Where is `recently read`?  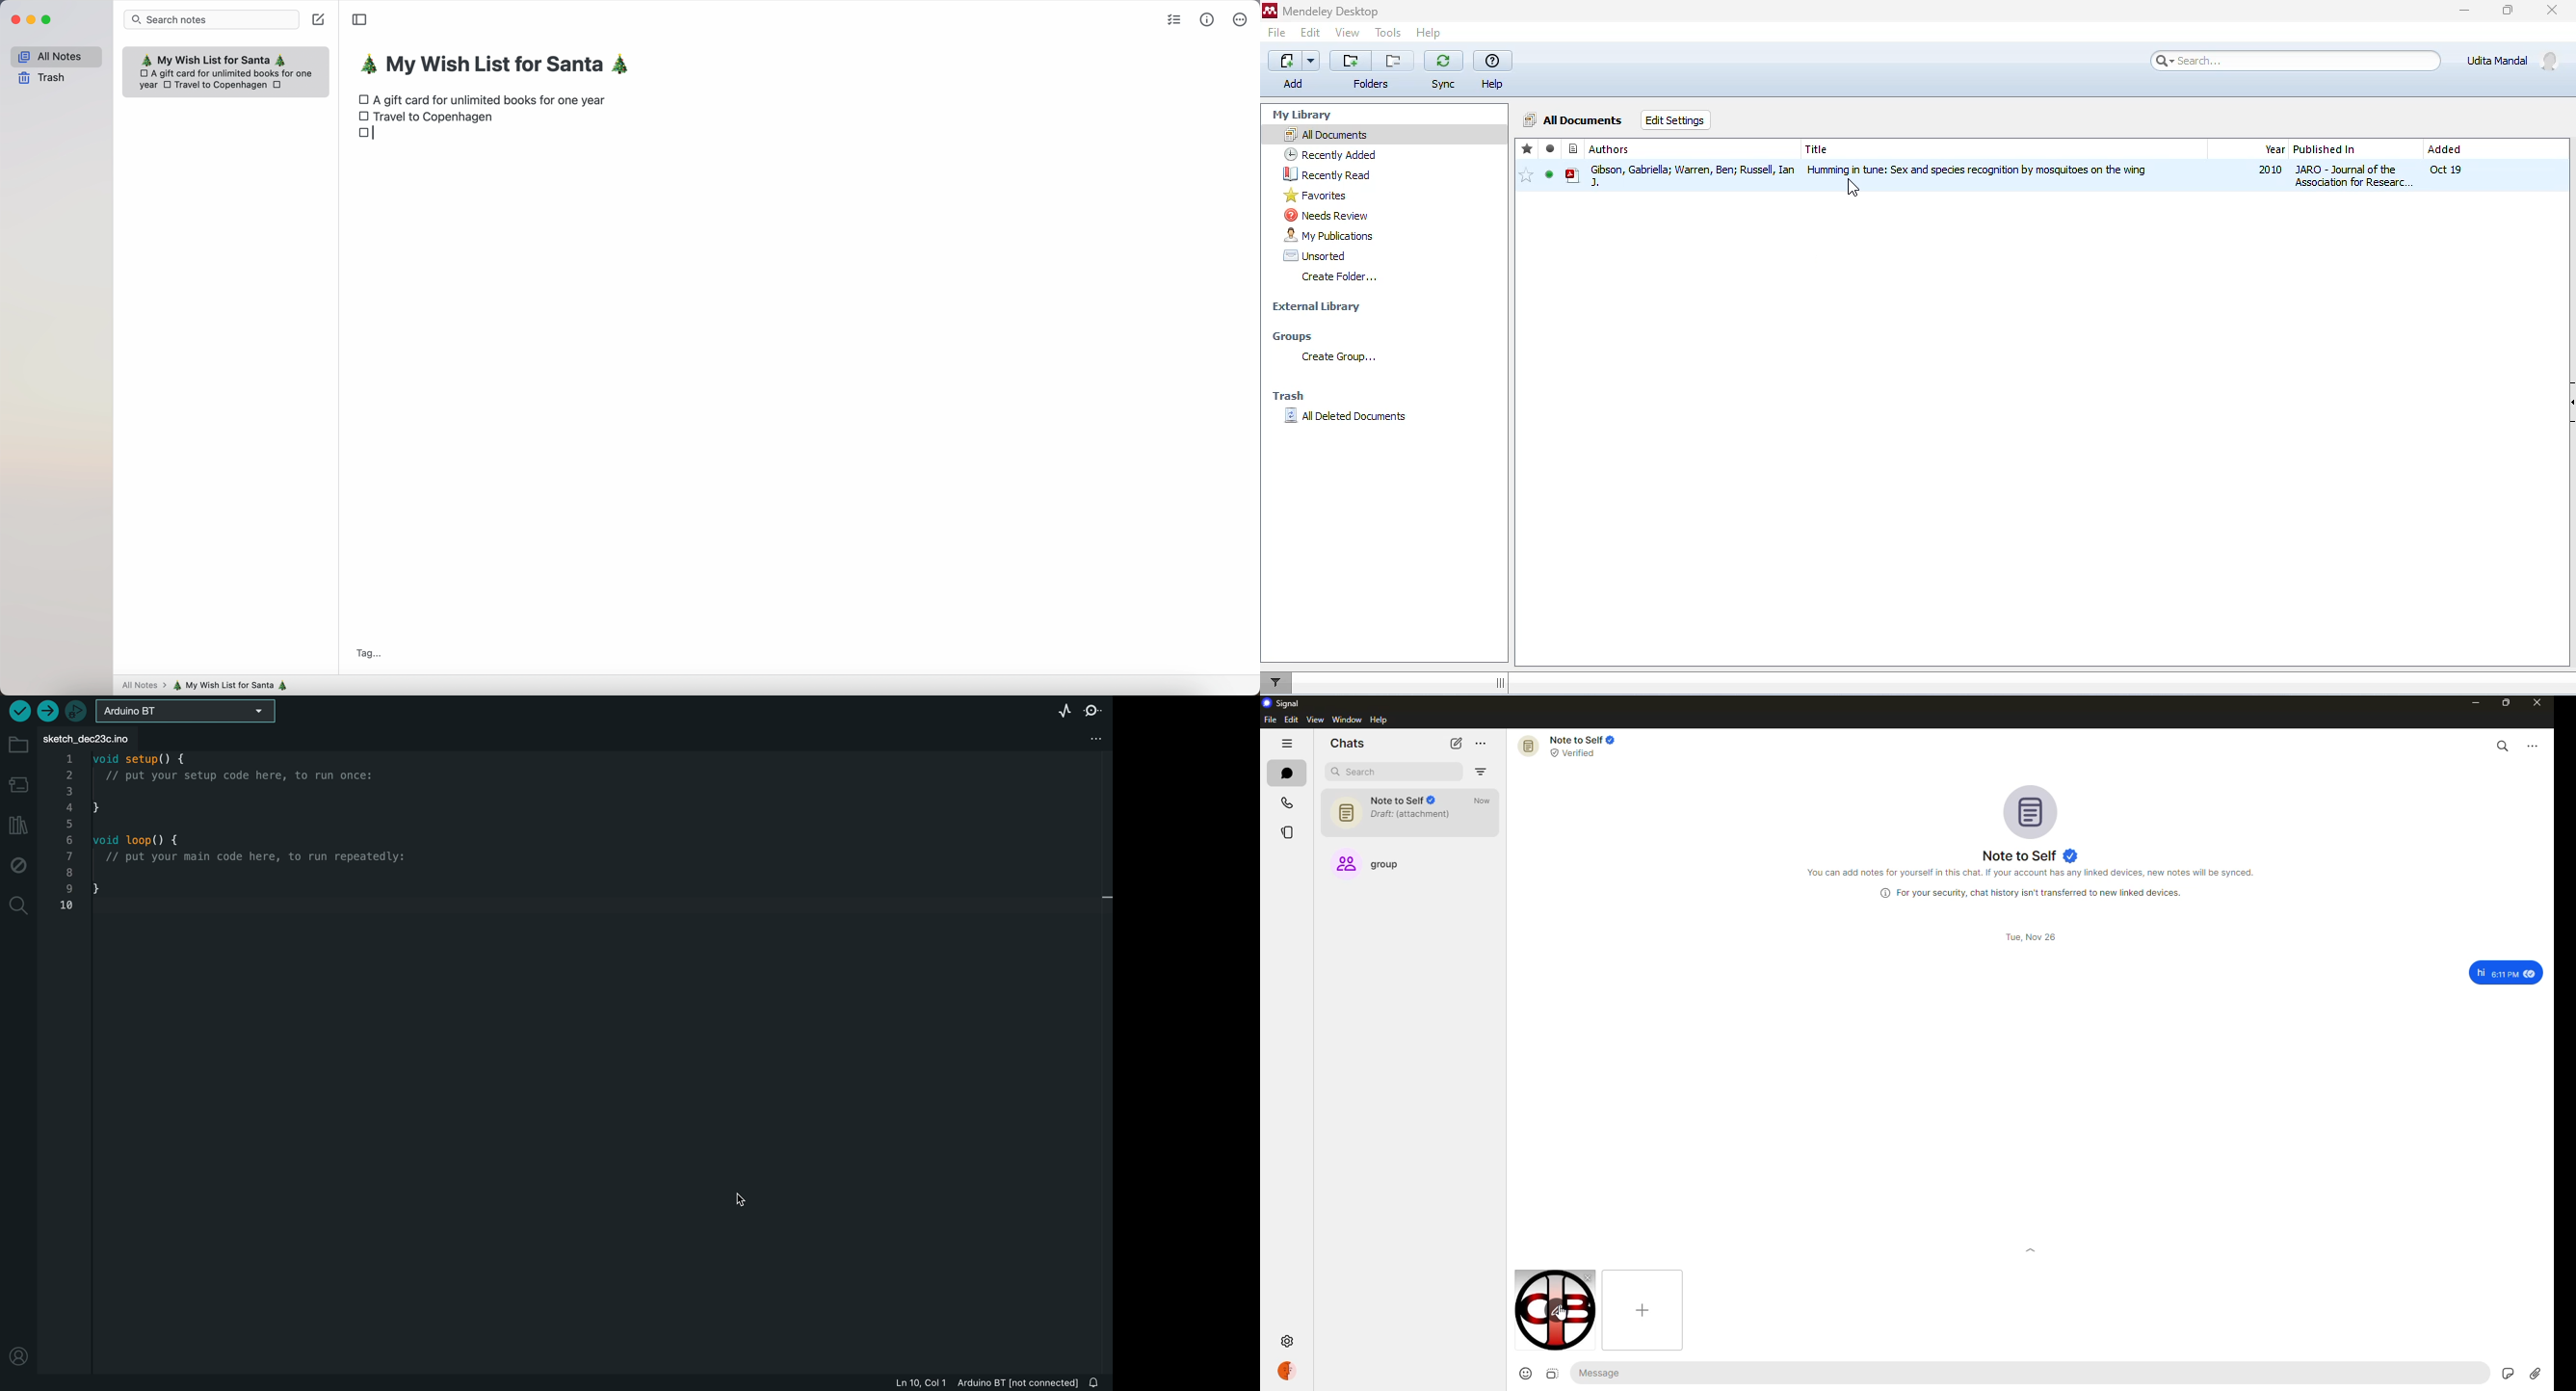
recently read is located at coordinates (1330, 176).